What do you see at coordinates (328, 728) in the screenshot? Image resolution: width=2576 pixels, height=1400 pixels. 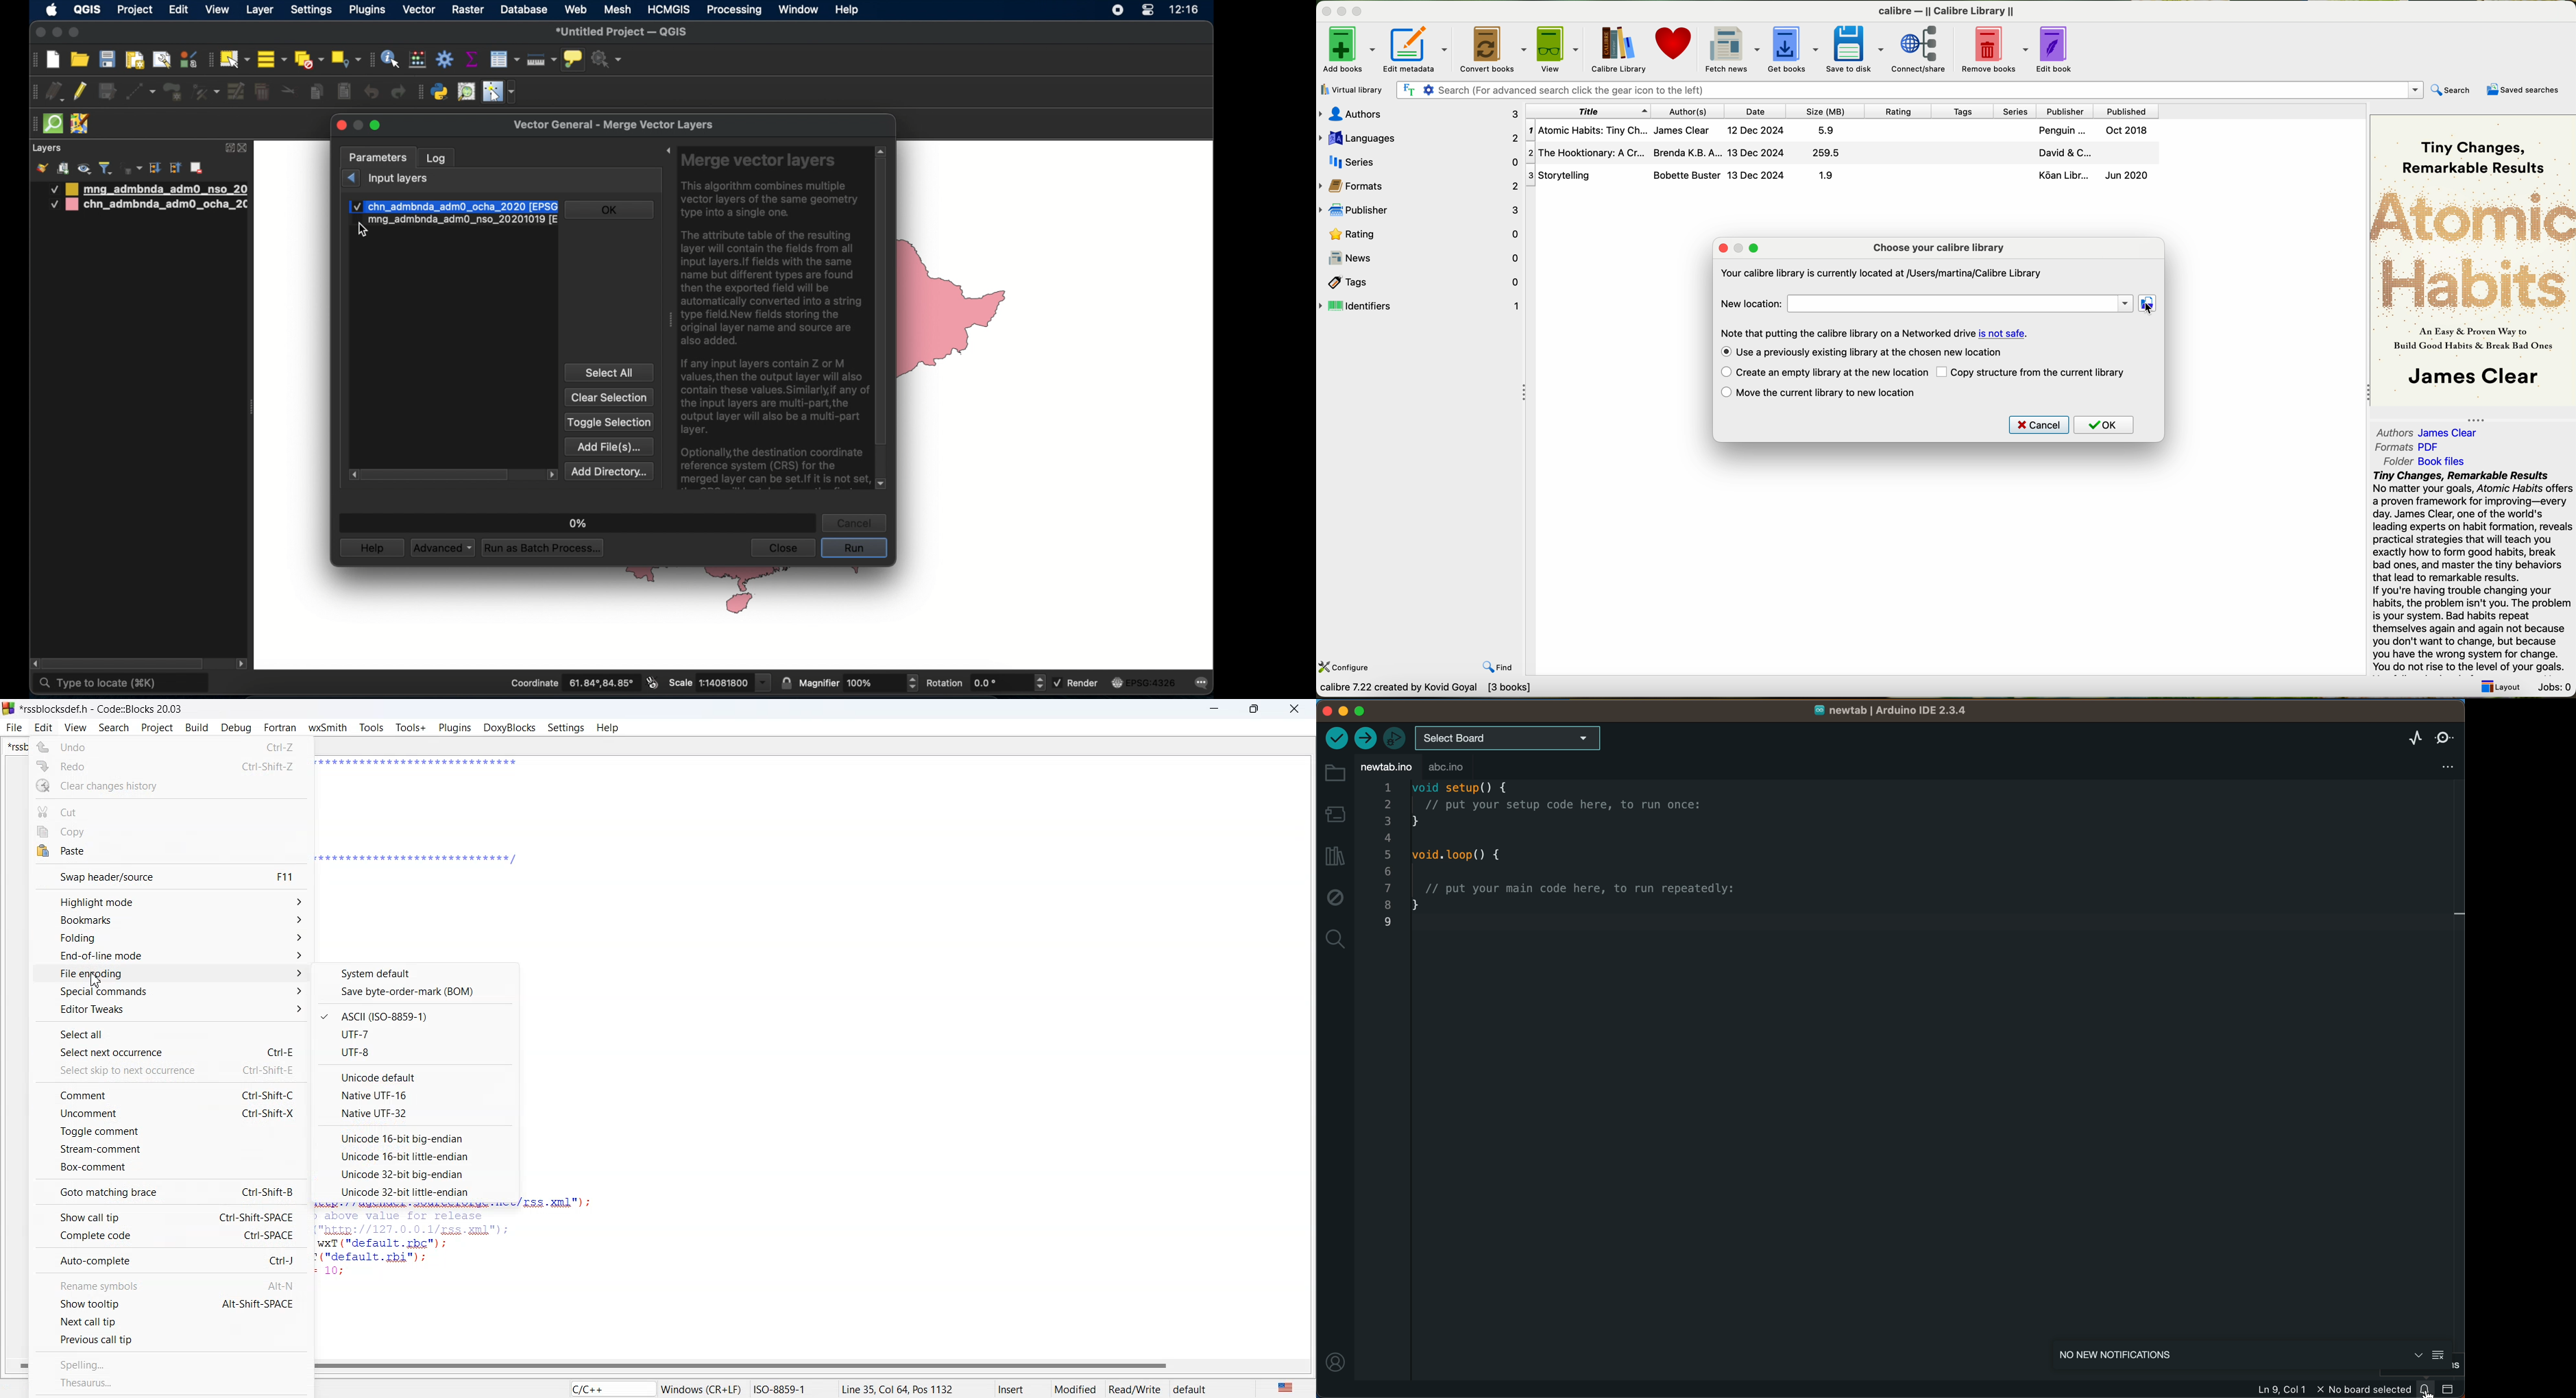 I see `W X Smith` at bounding box center [328, 728].